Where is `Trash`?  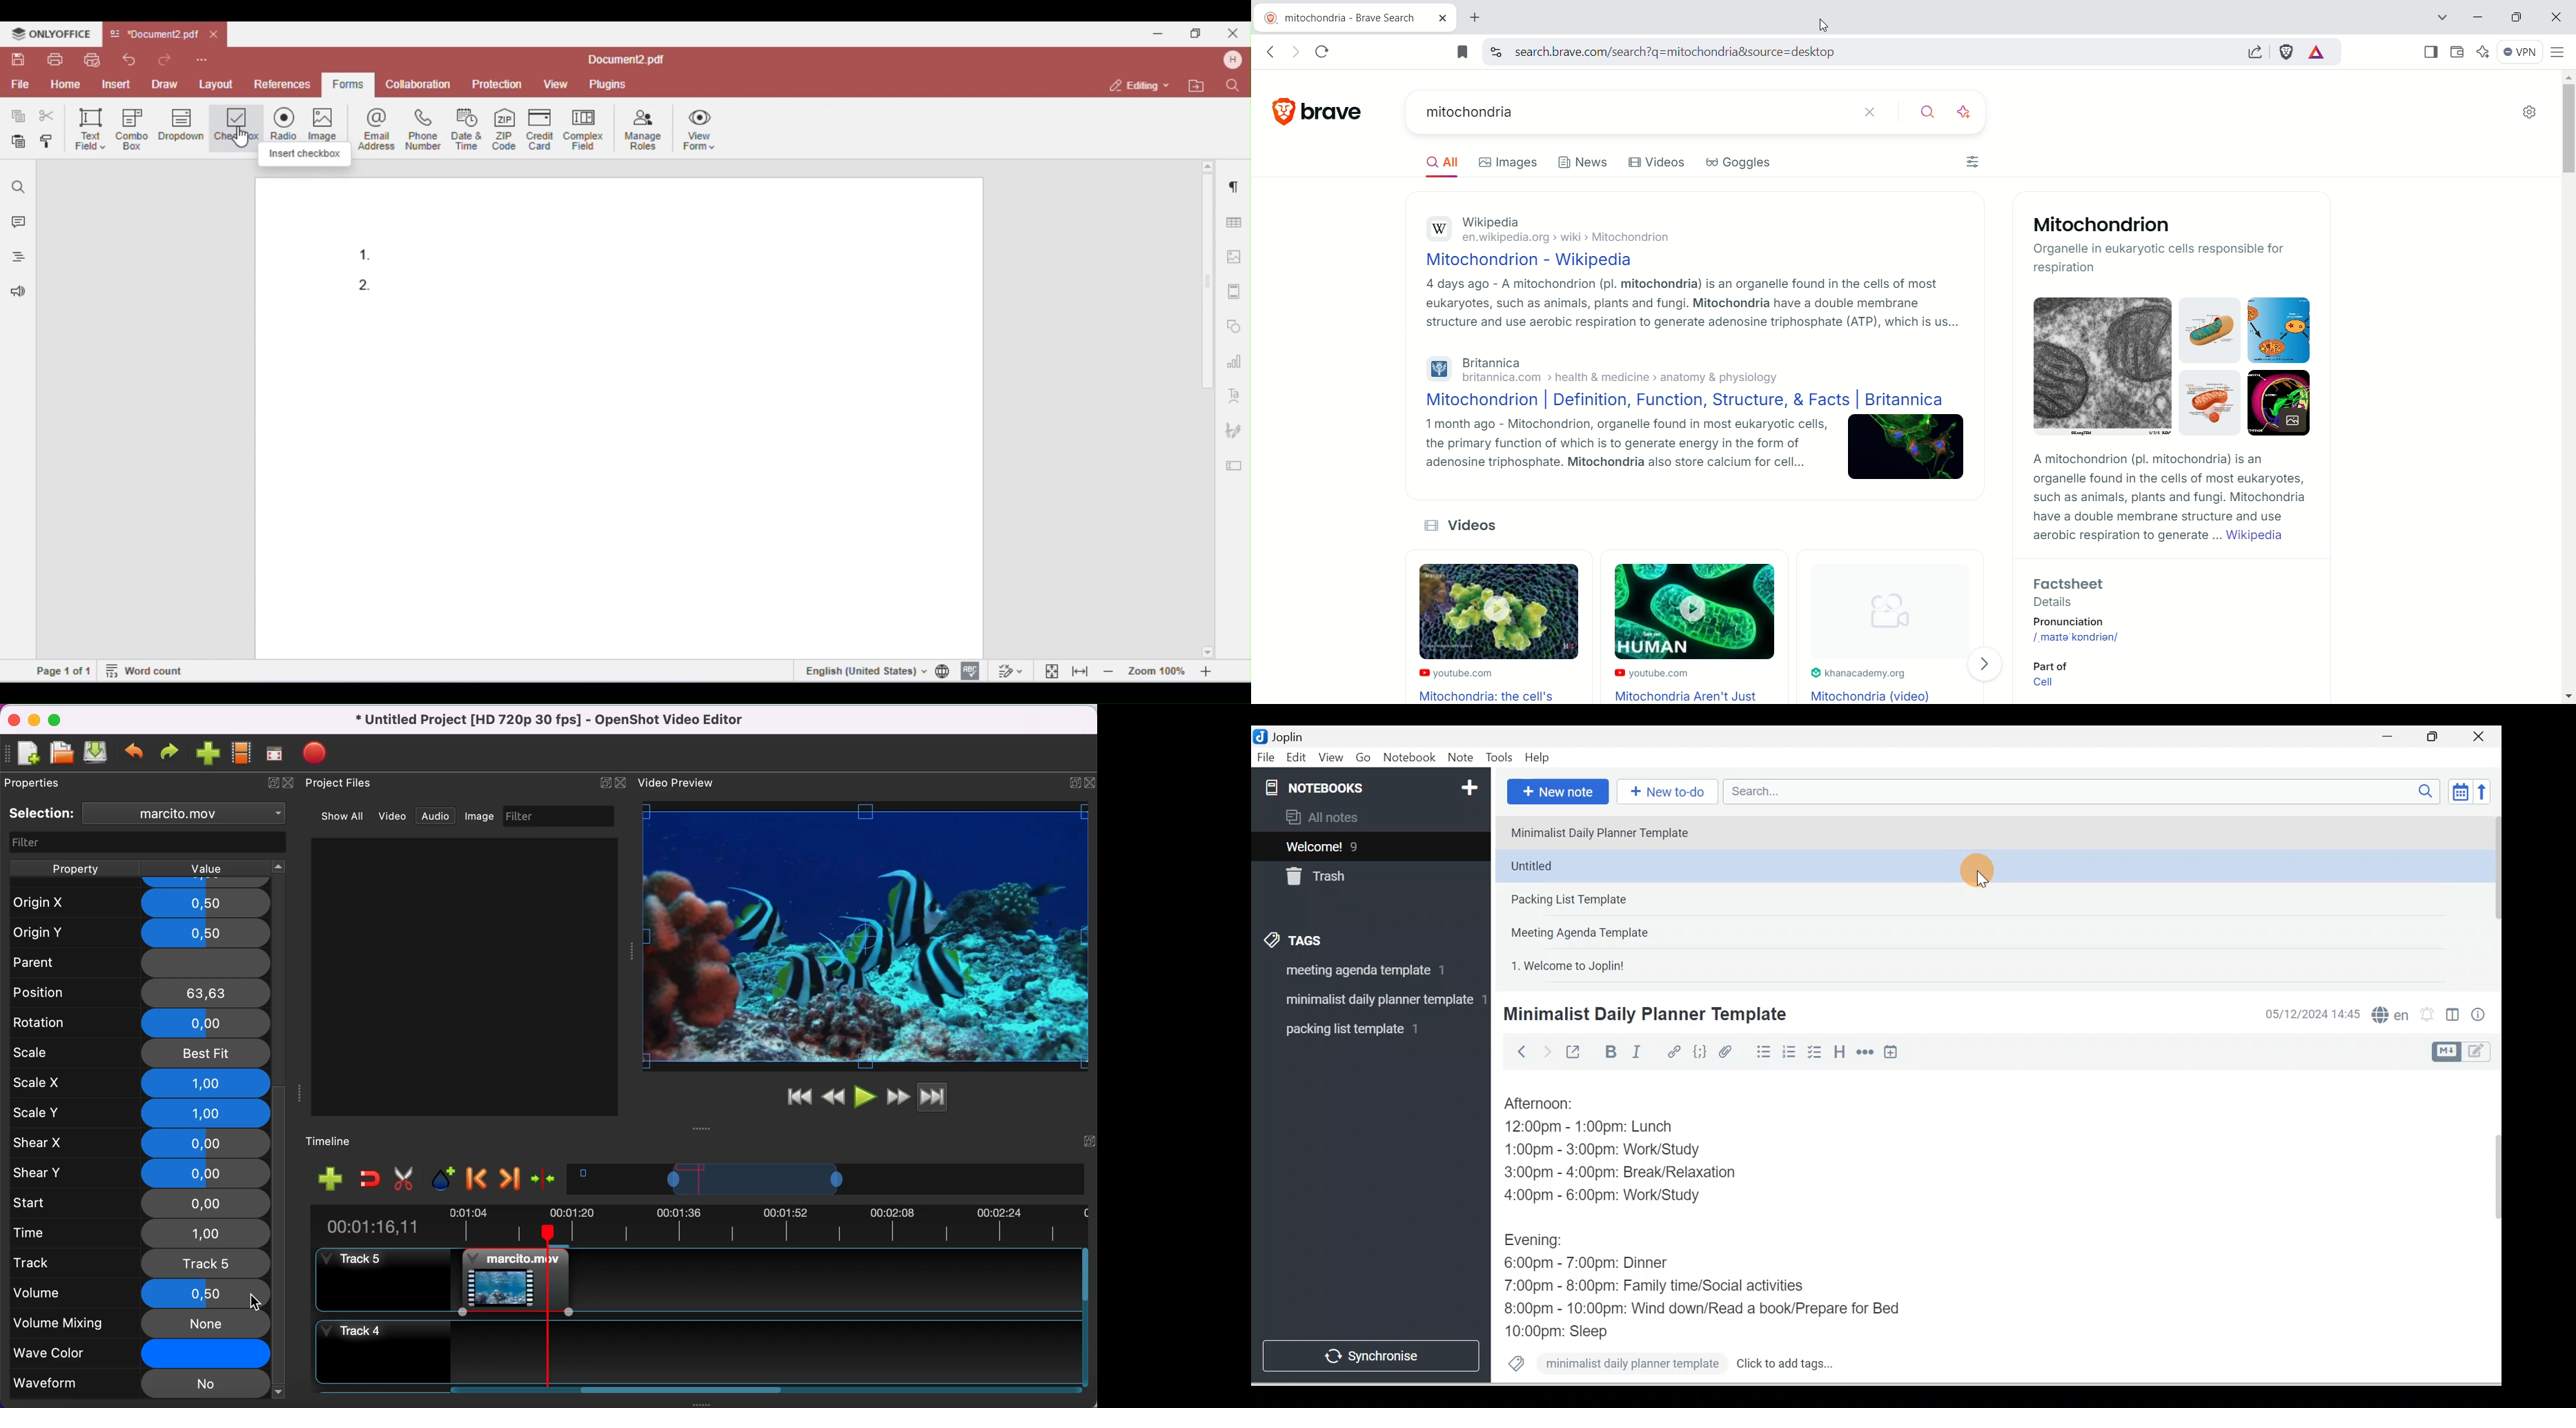 Trash is located at coordinates (1347, 873).